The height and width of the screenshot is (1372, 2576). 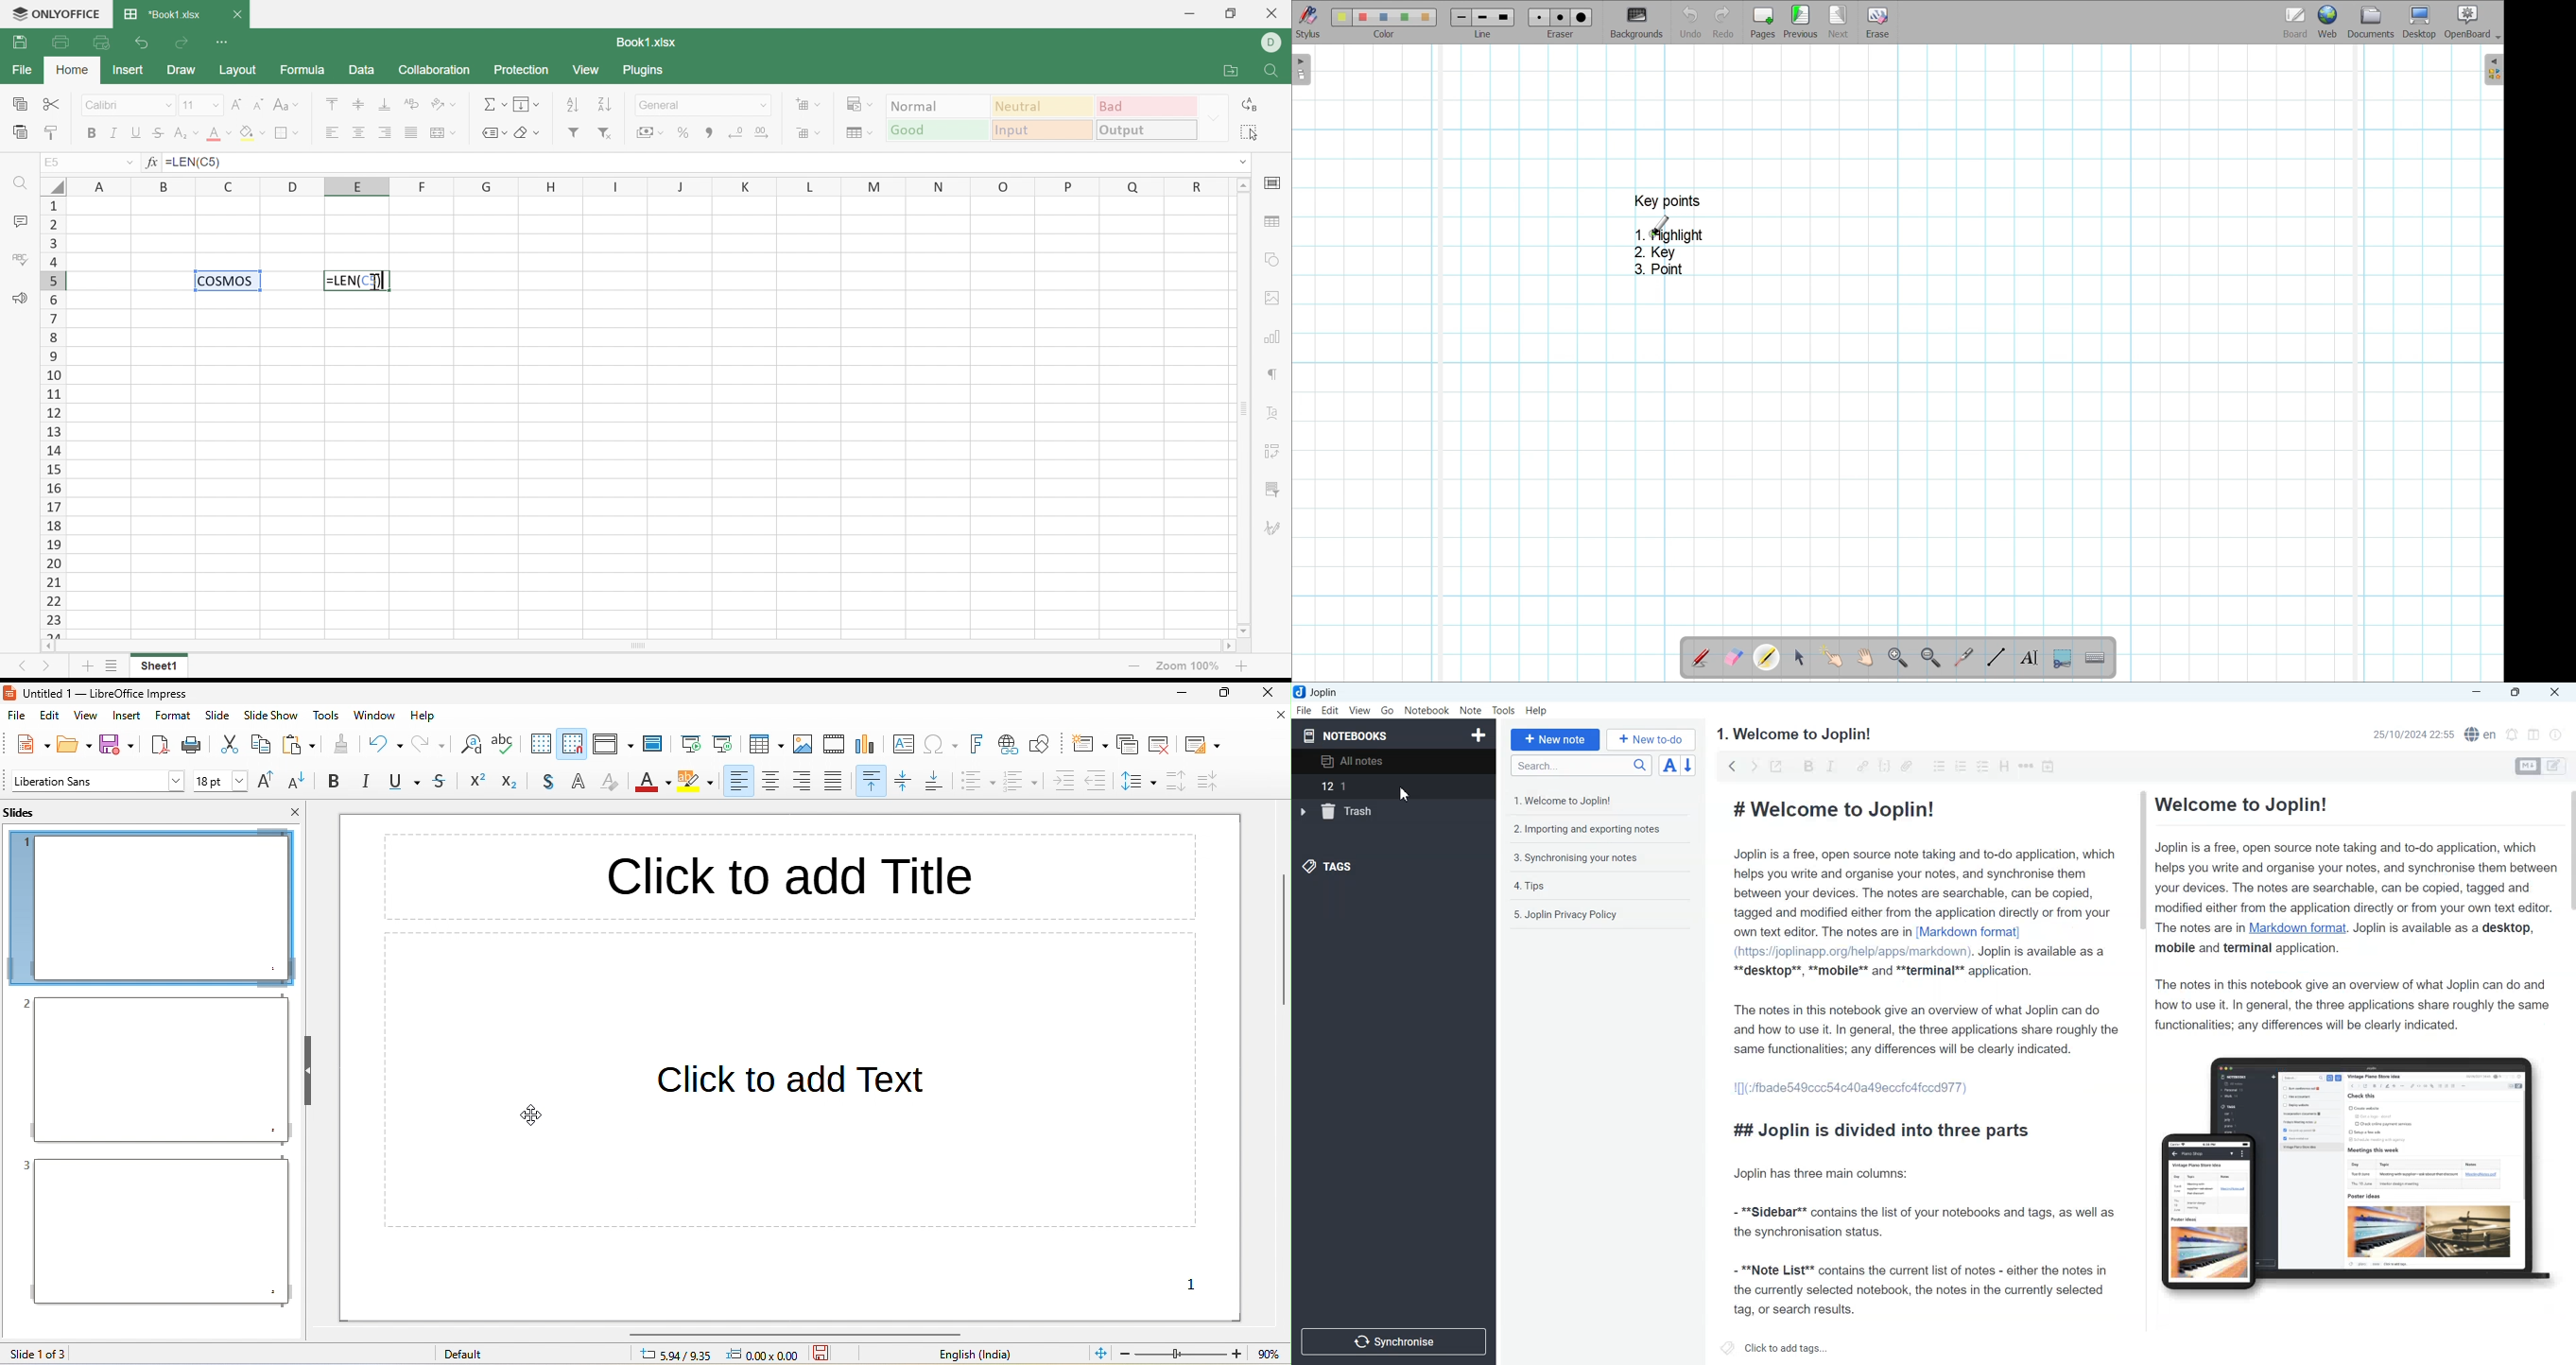 What do you see at coordinates (1127, 744) in the screenshot?
I see `duplicate slide` at bounding box center [1127, 744].